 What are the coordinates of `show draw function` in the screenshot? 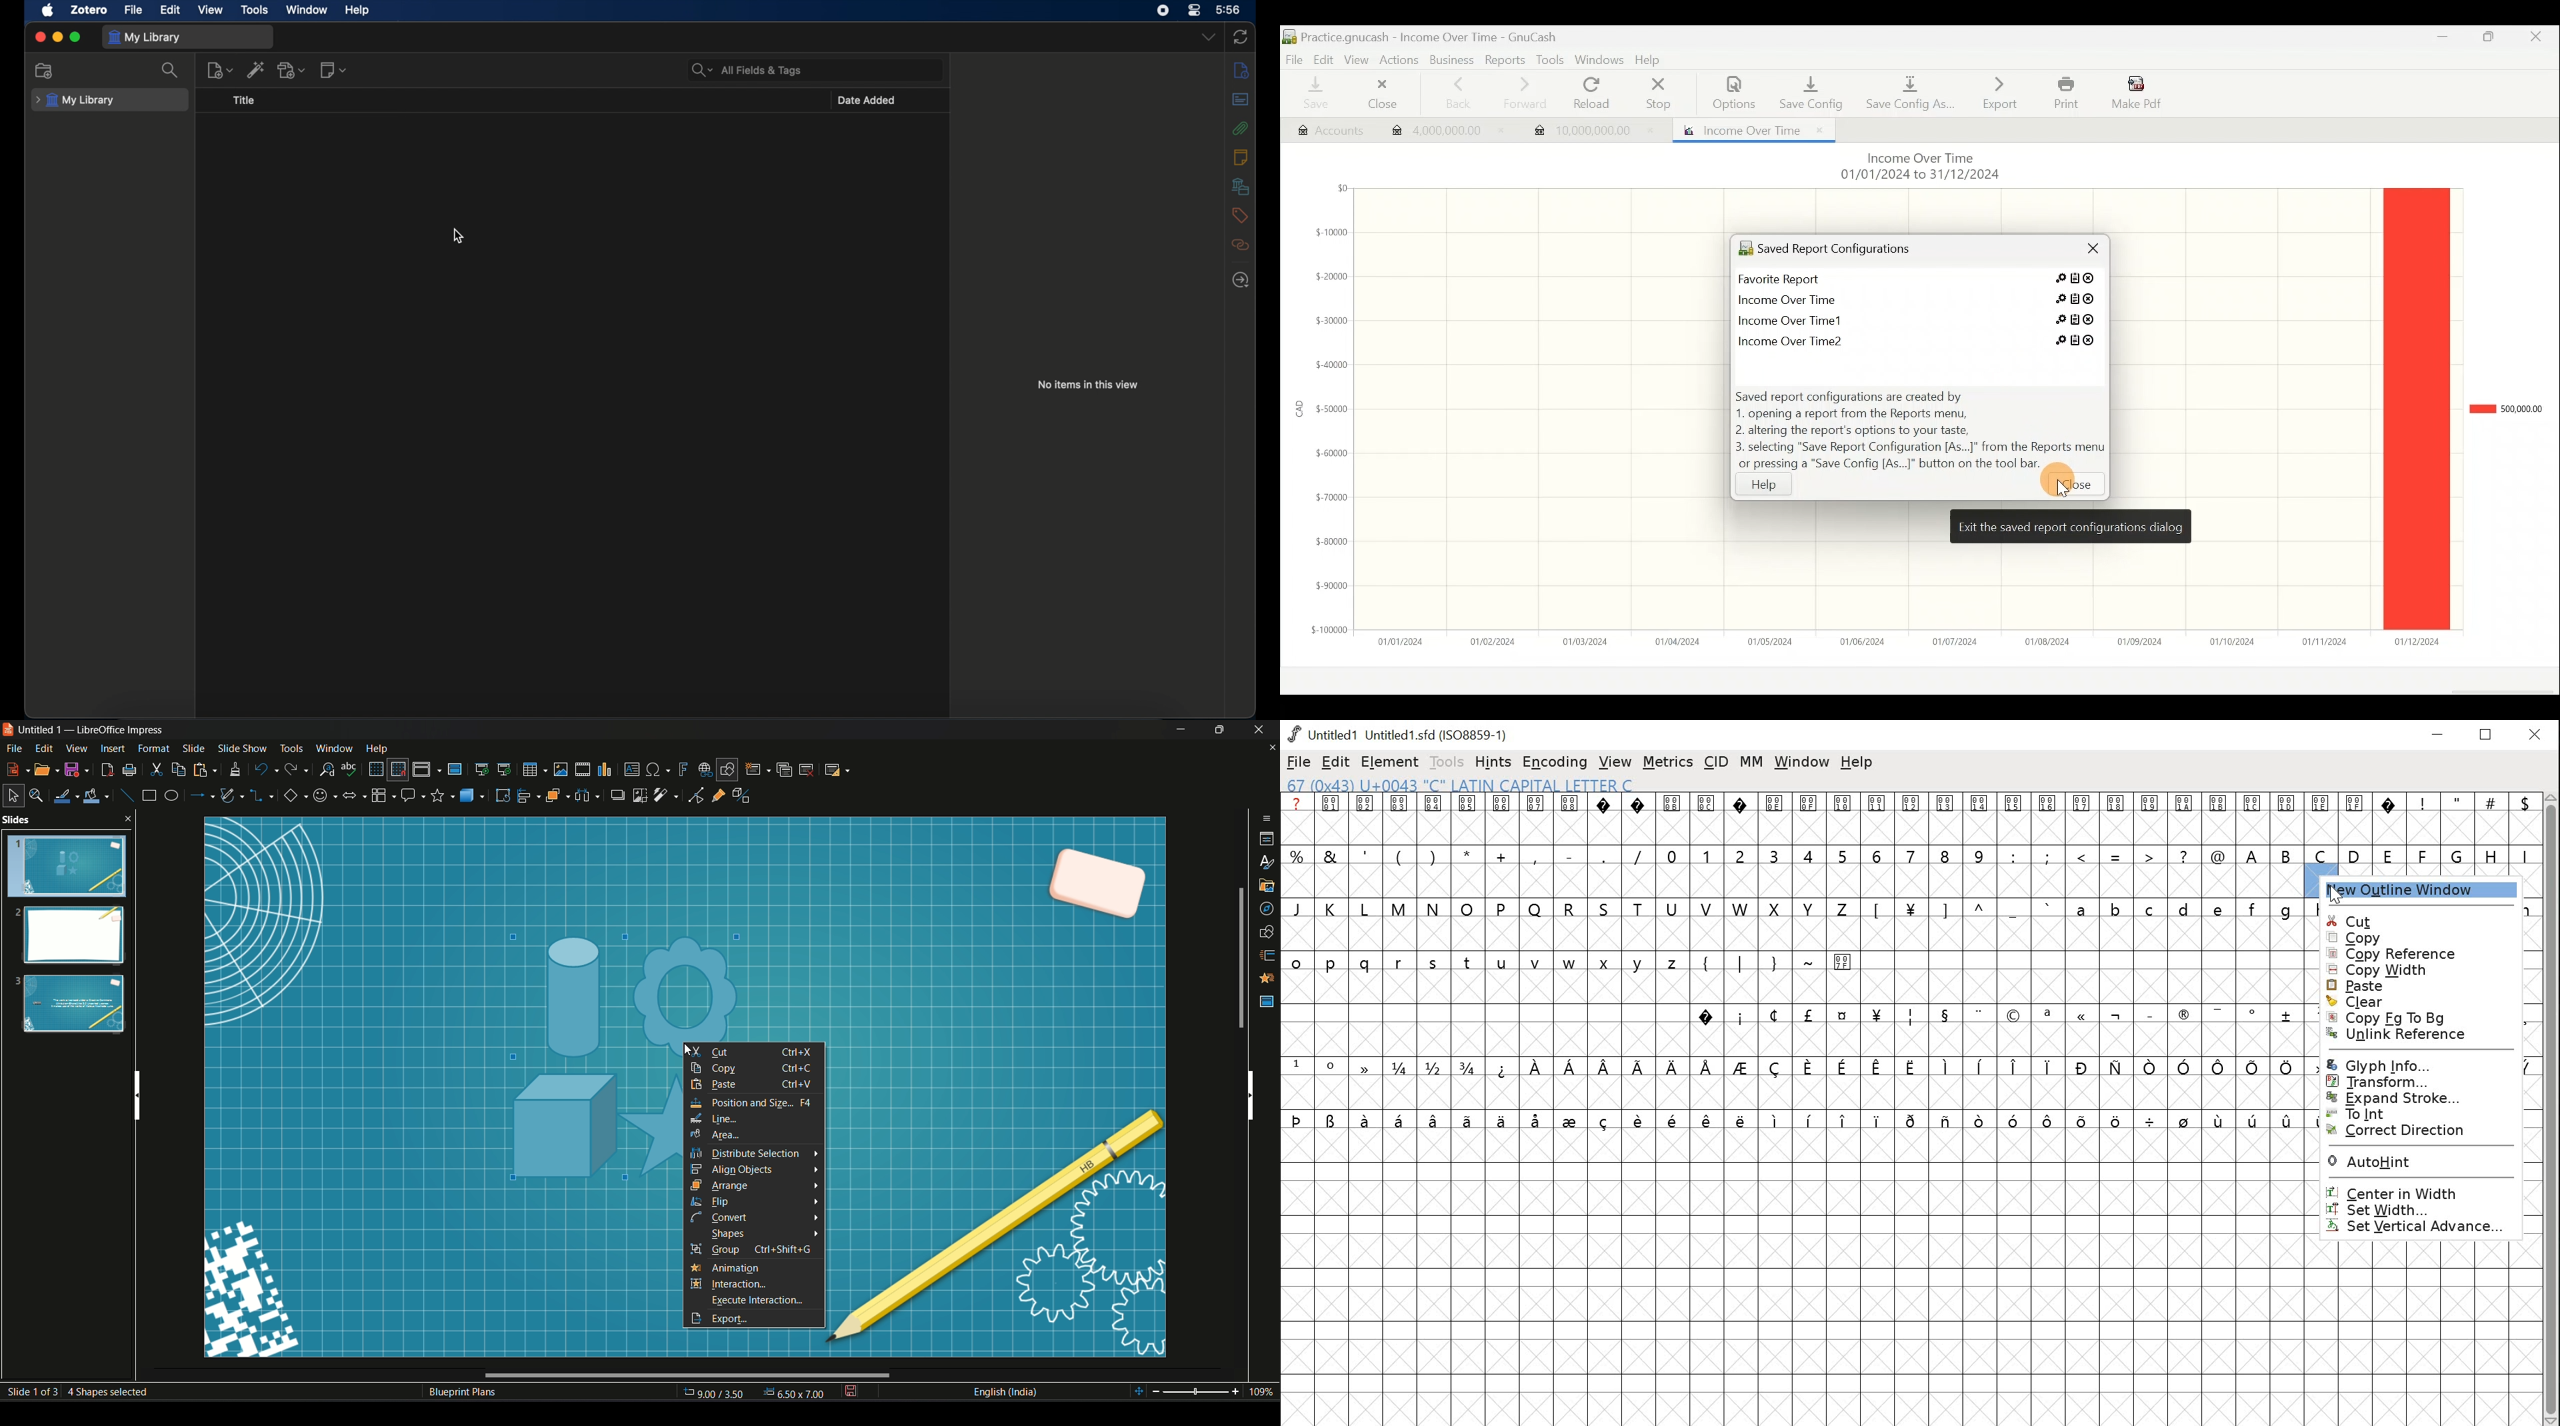 It's located at (727, 769).